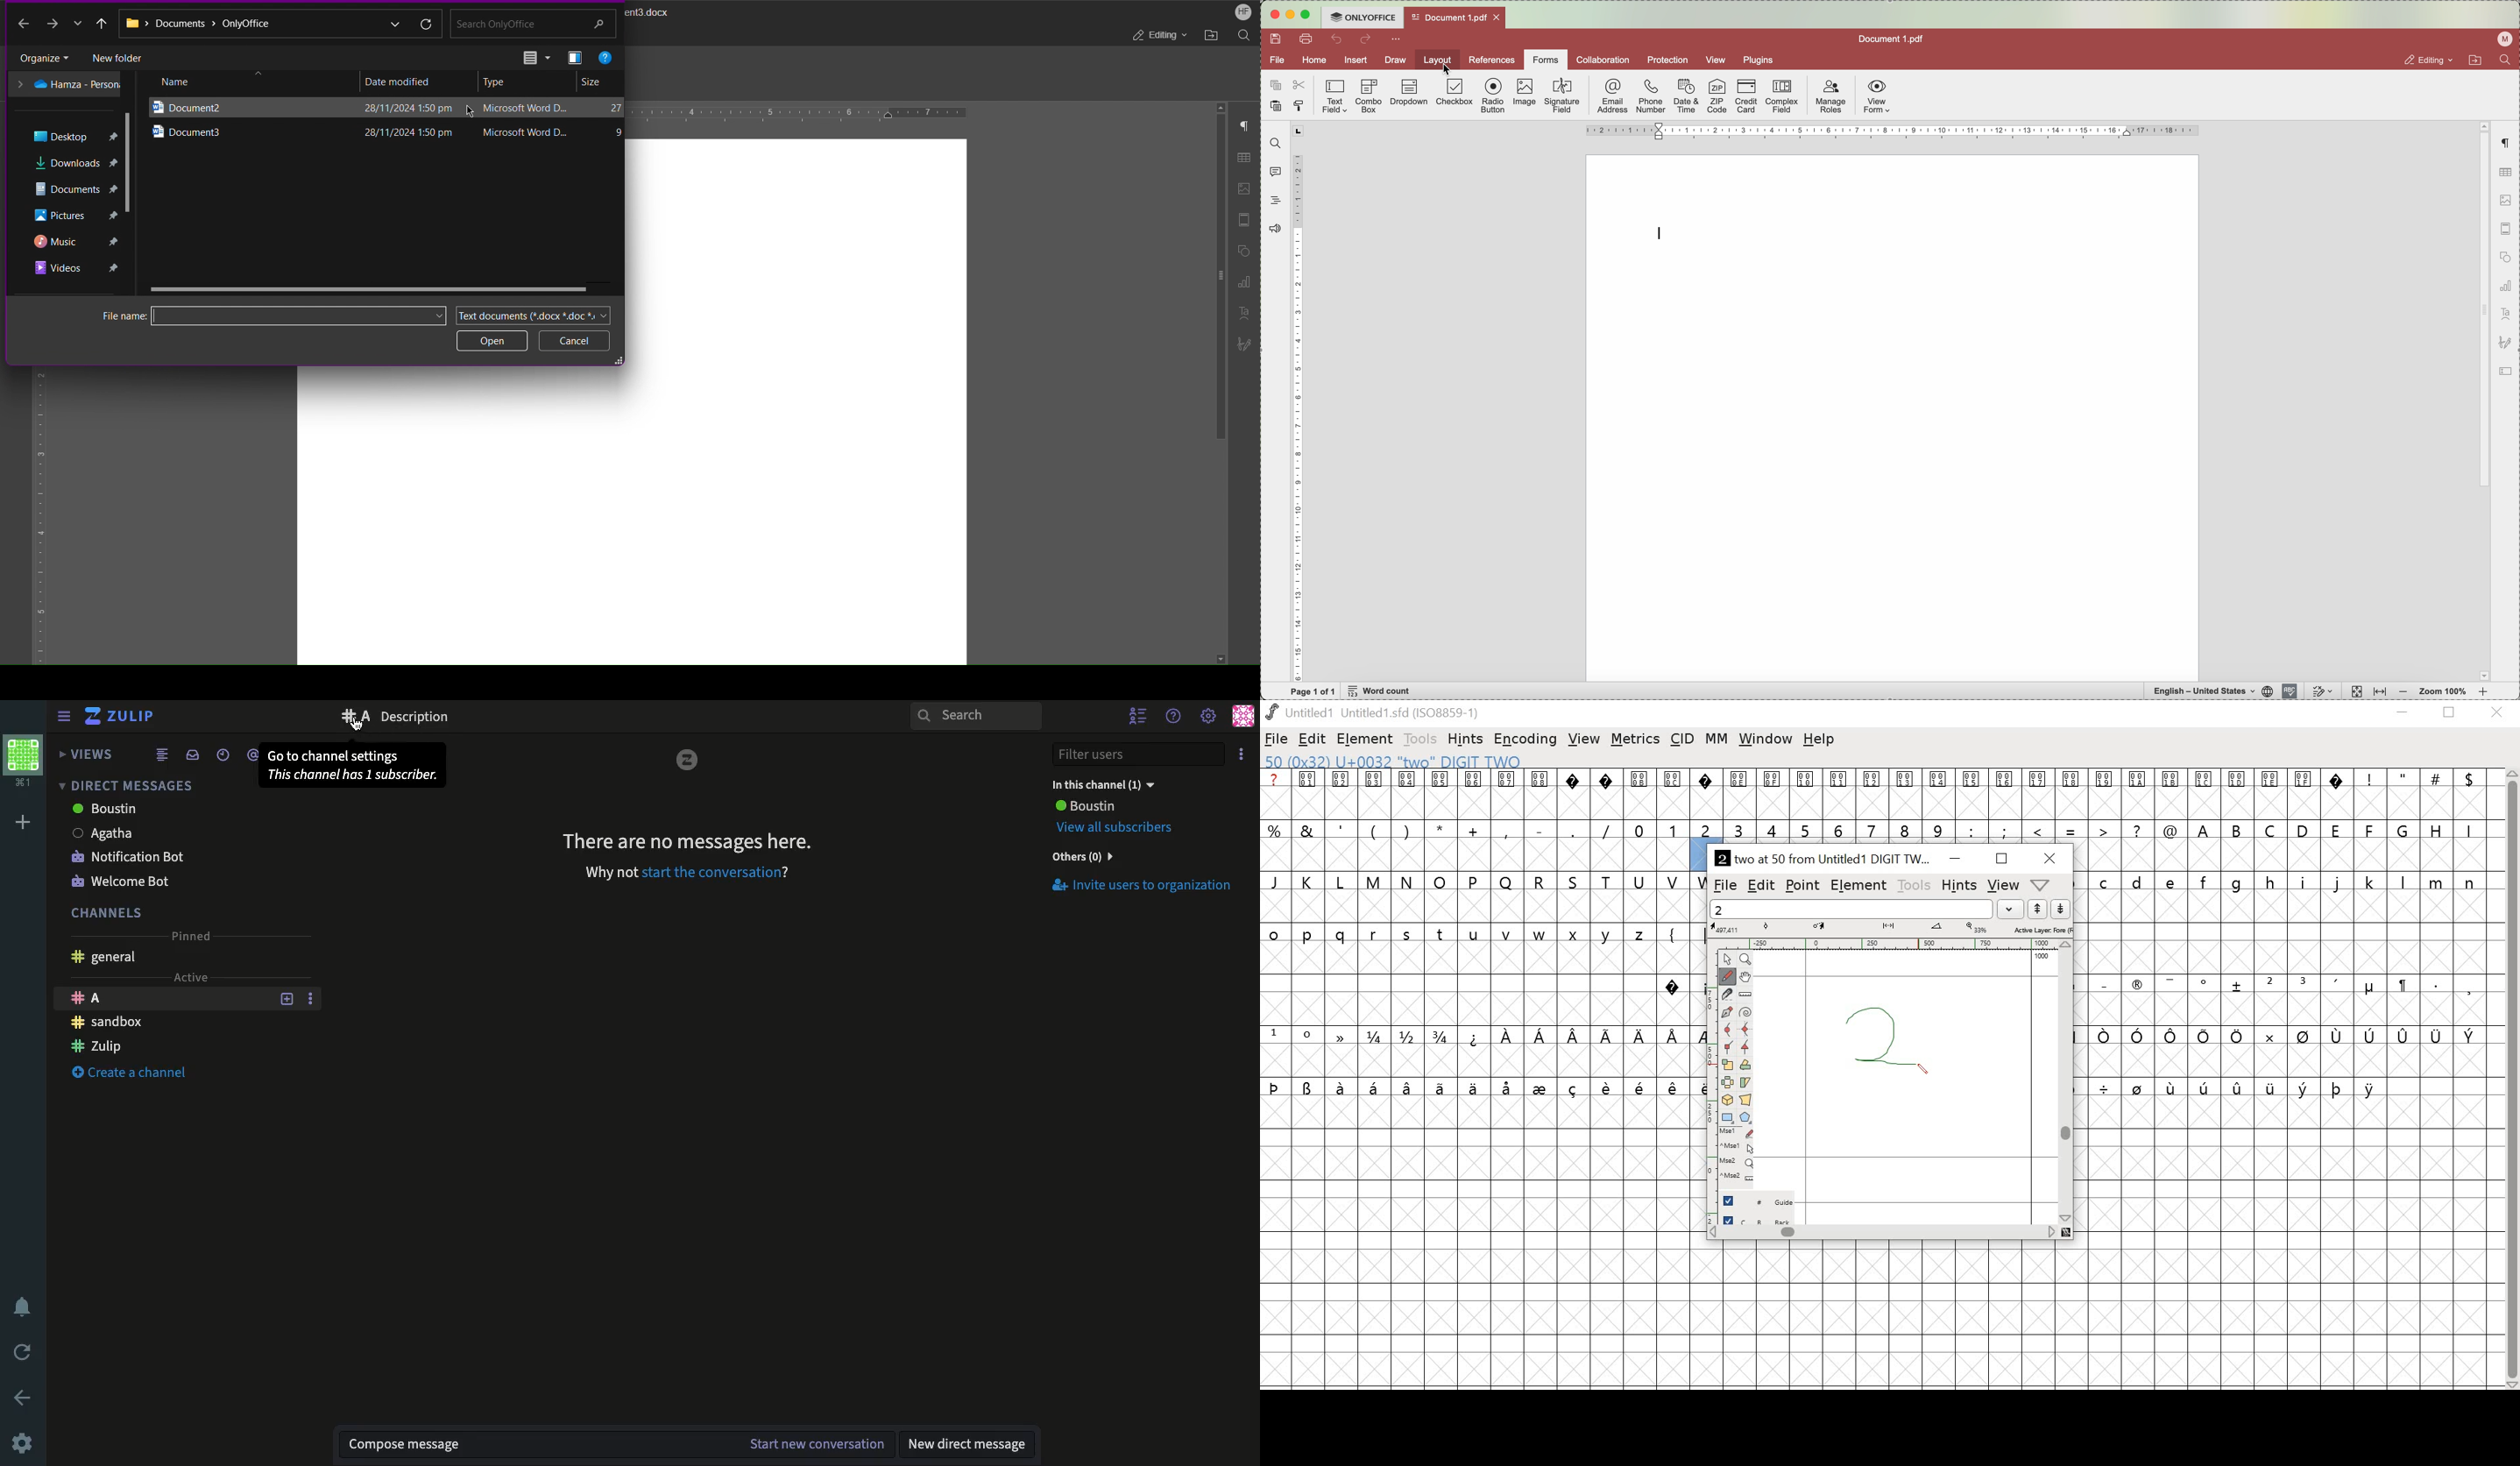 Image resolution: width=2520 pixels, height=1484 pixels. I want to click on Editing, so click(1158, 36).